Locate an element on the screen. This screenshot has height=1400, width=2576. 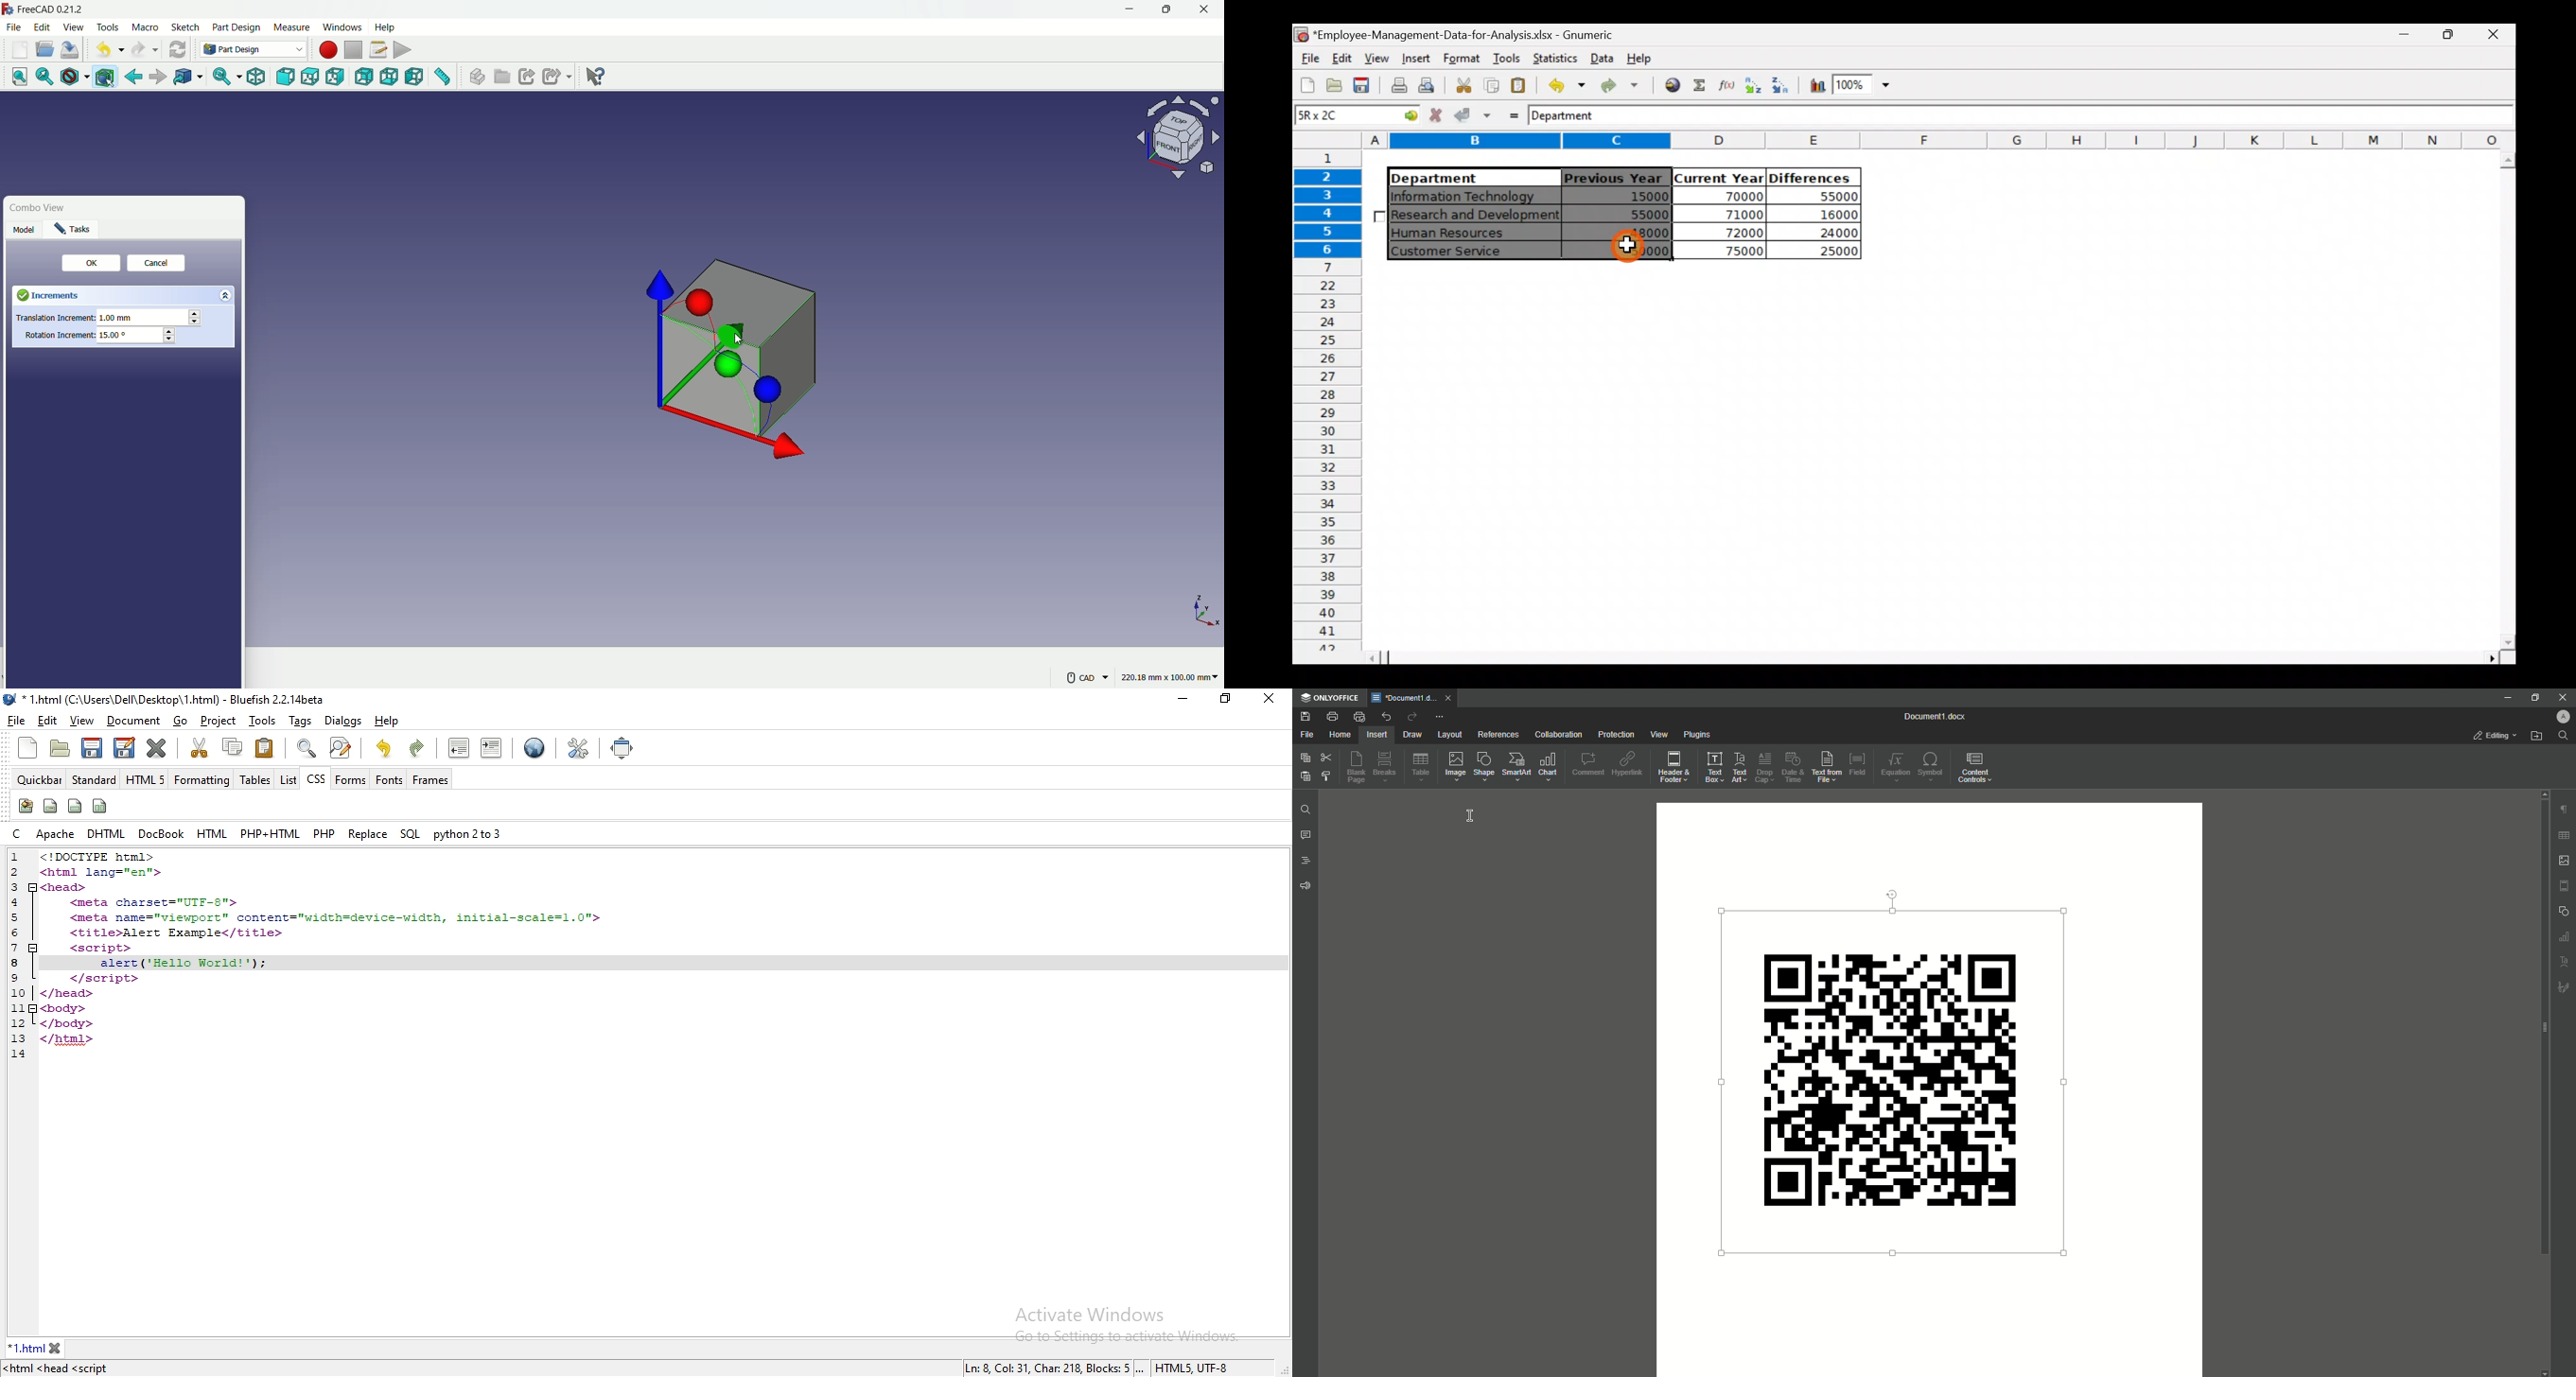
html is located at coordinates (207, 832).